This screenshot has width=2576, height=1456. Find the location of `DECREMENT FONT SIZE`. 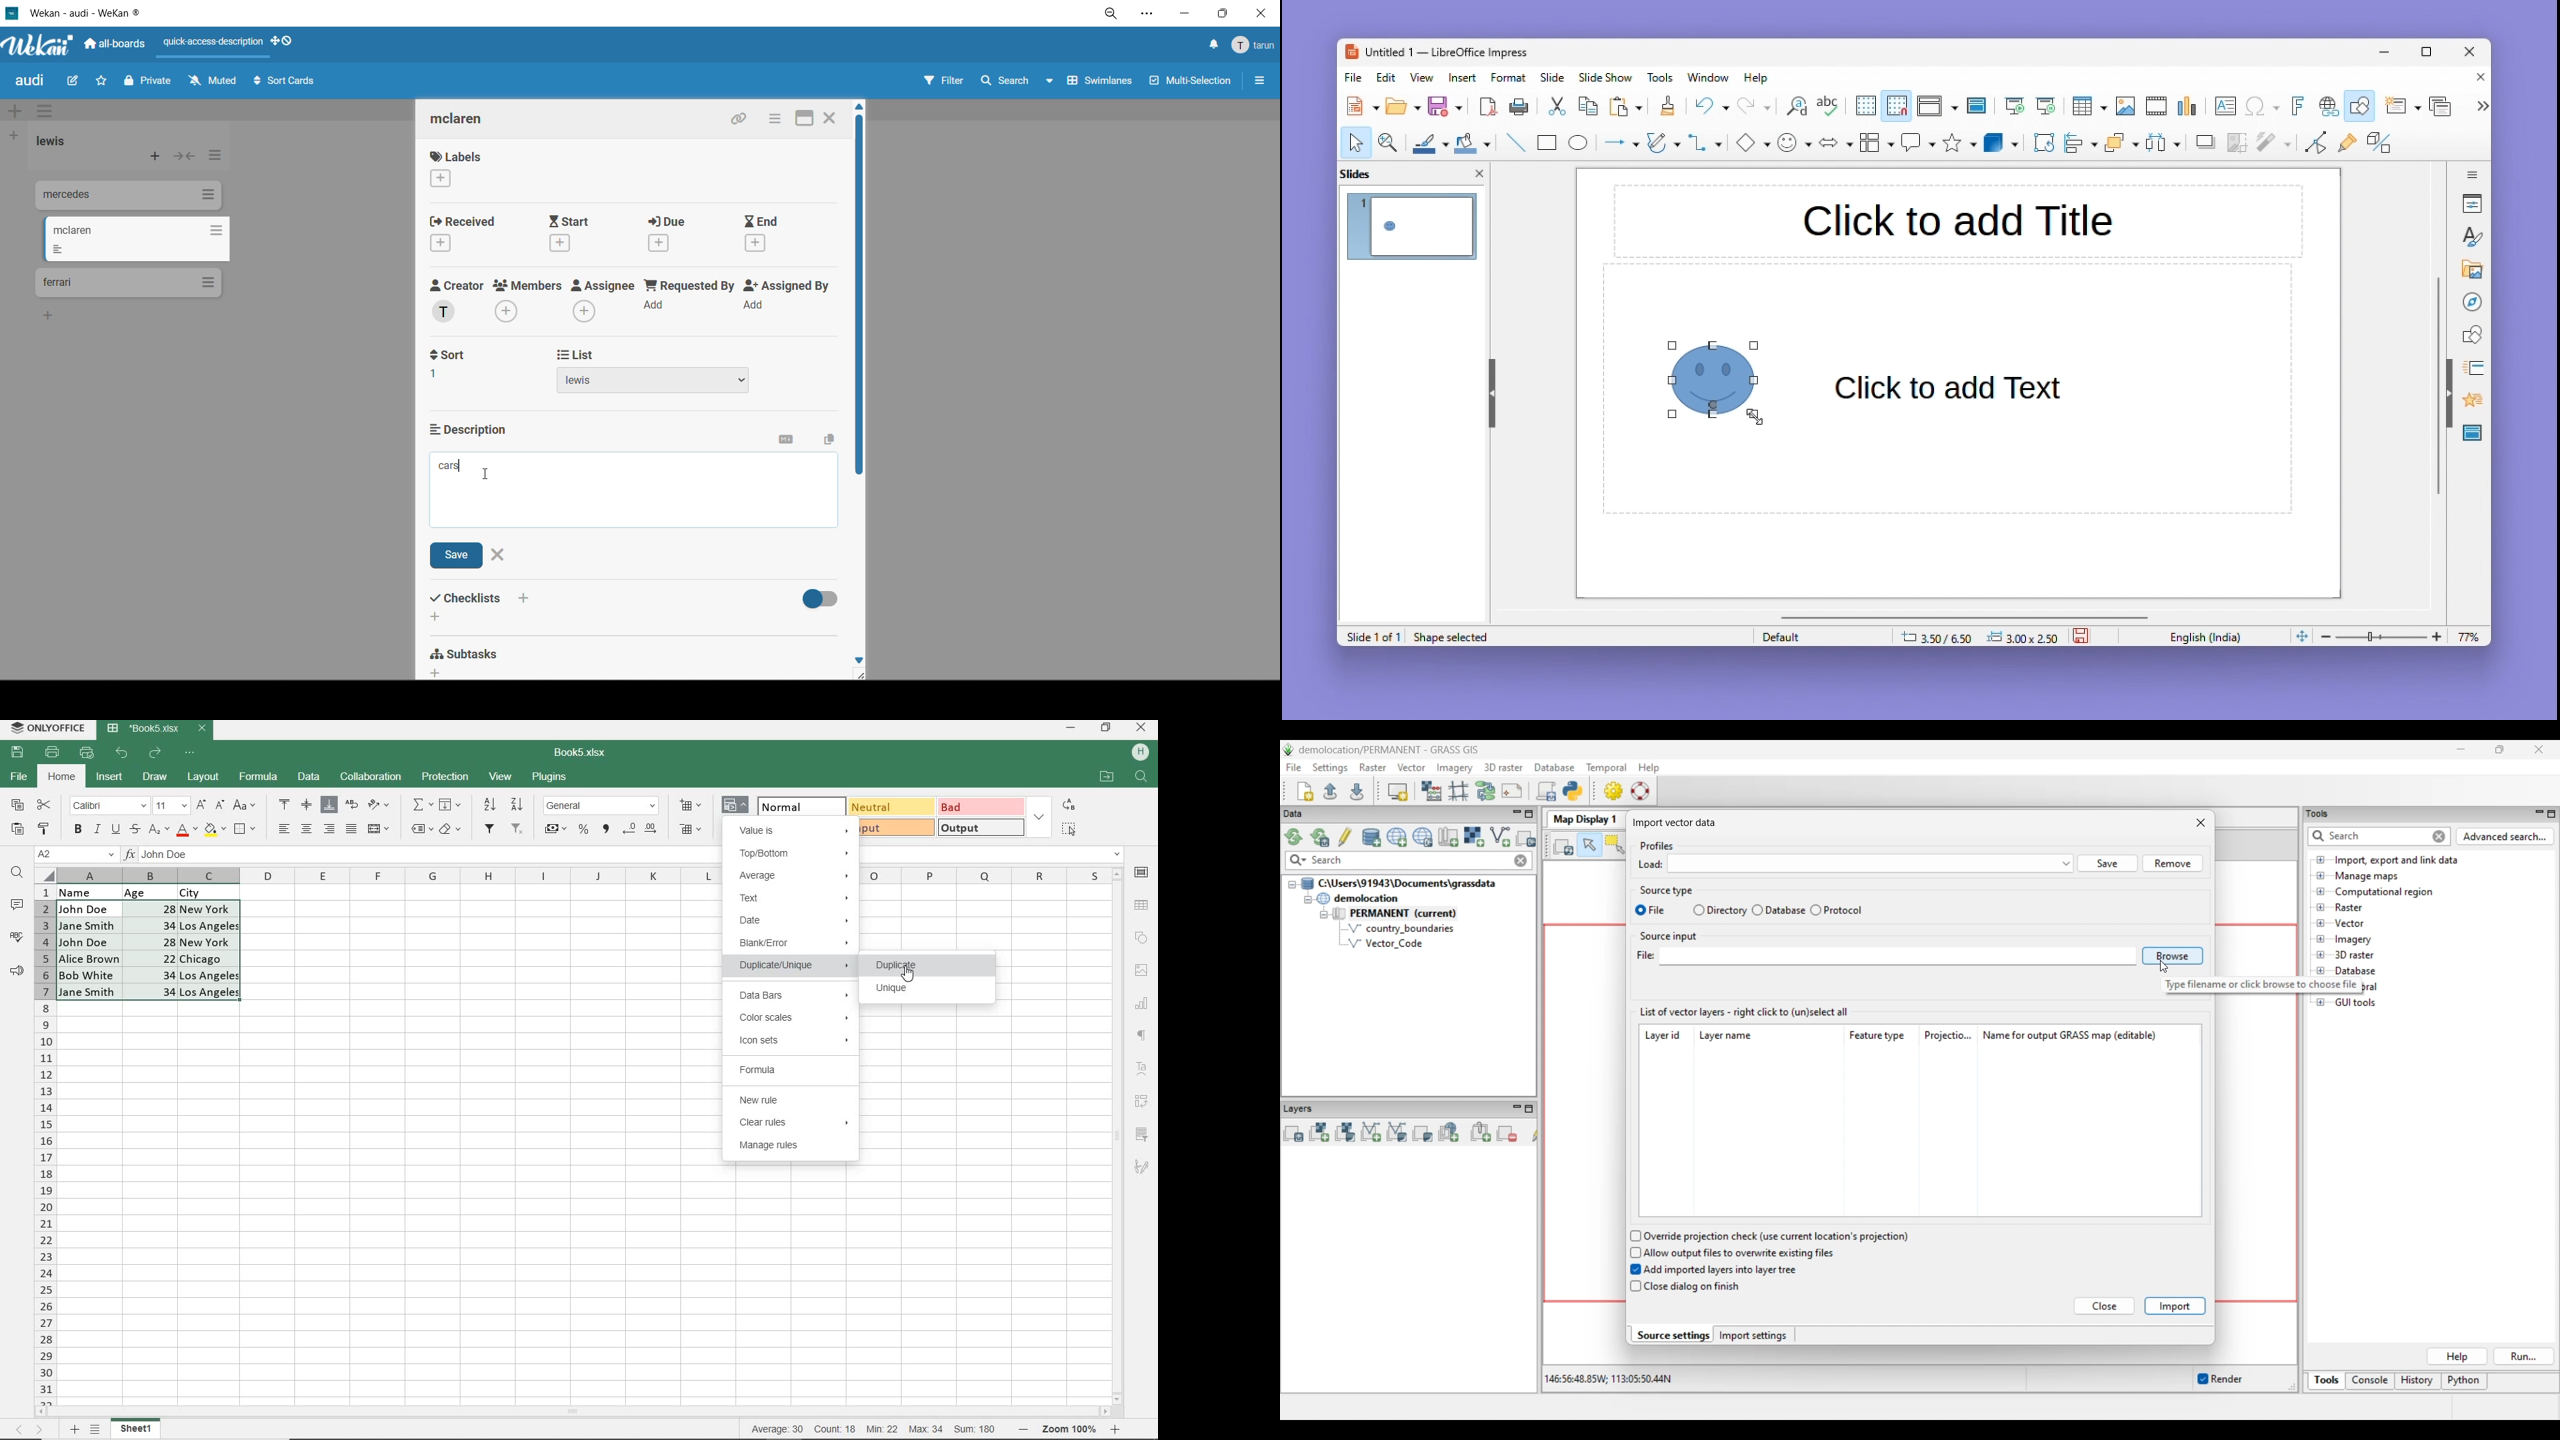

DECREMENT FONT SIZE is located at coordinates (220, 804).